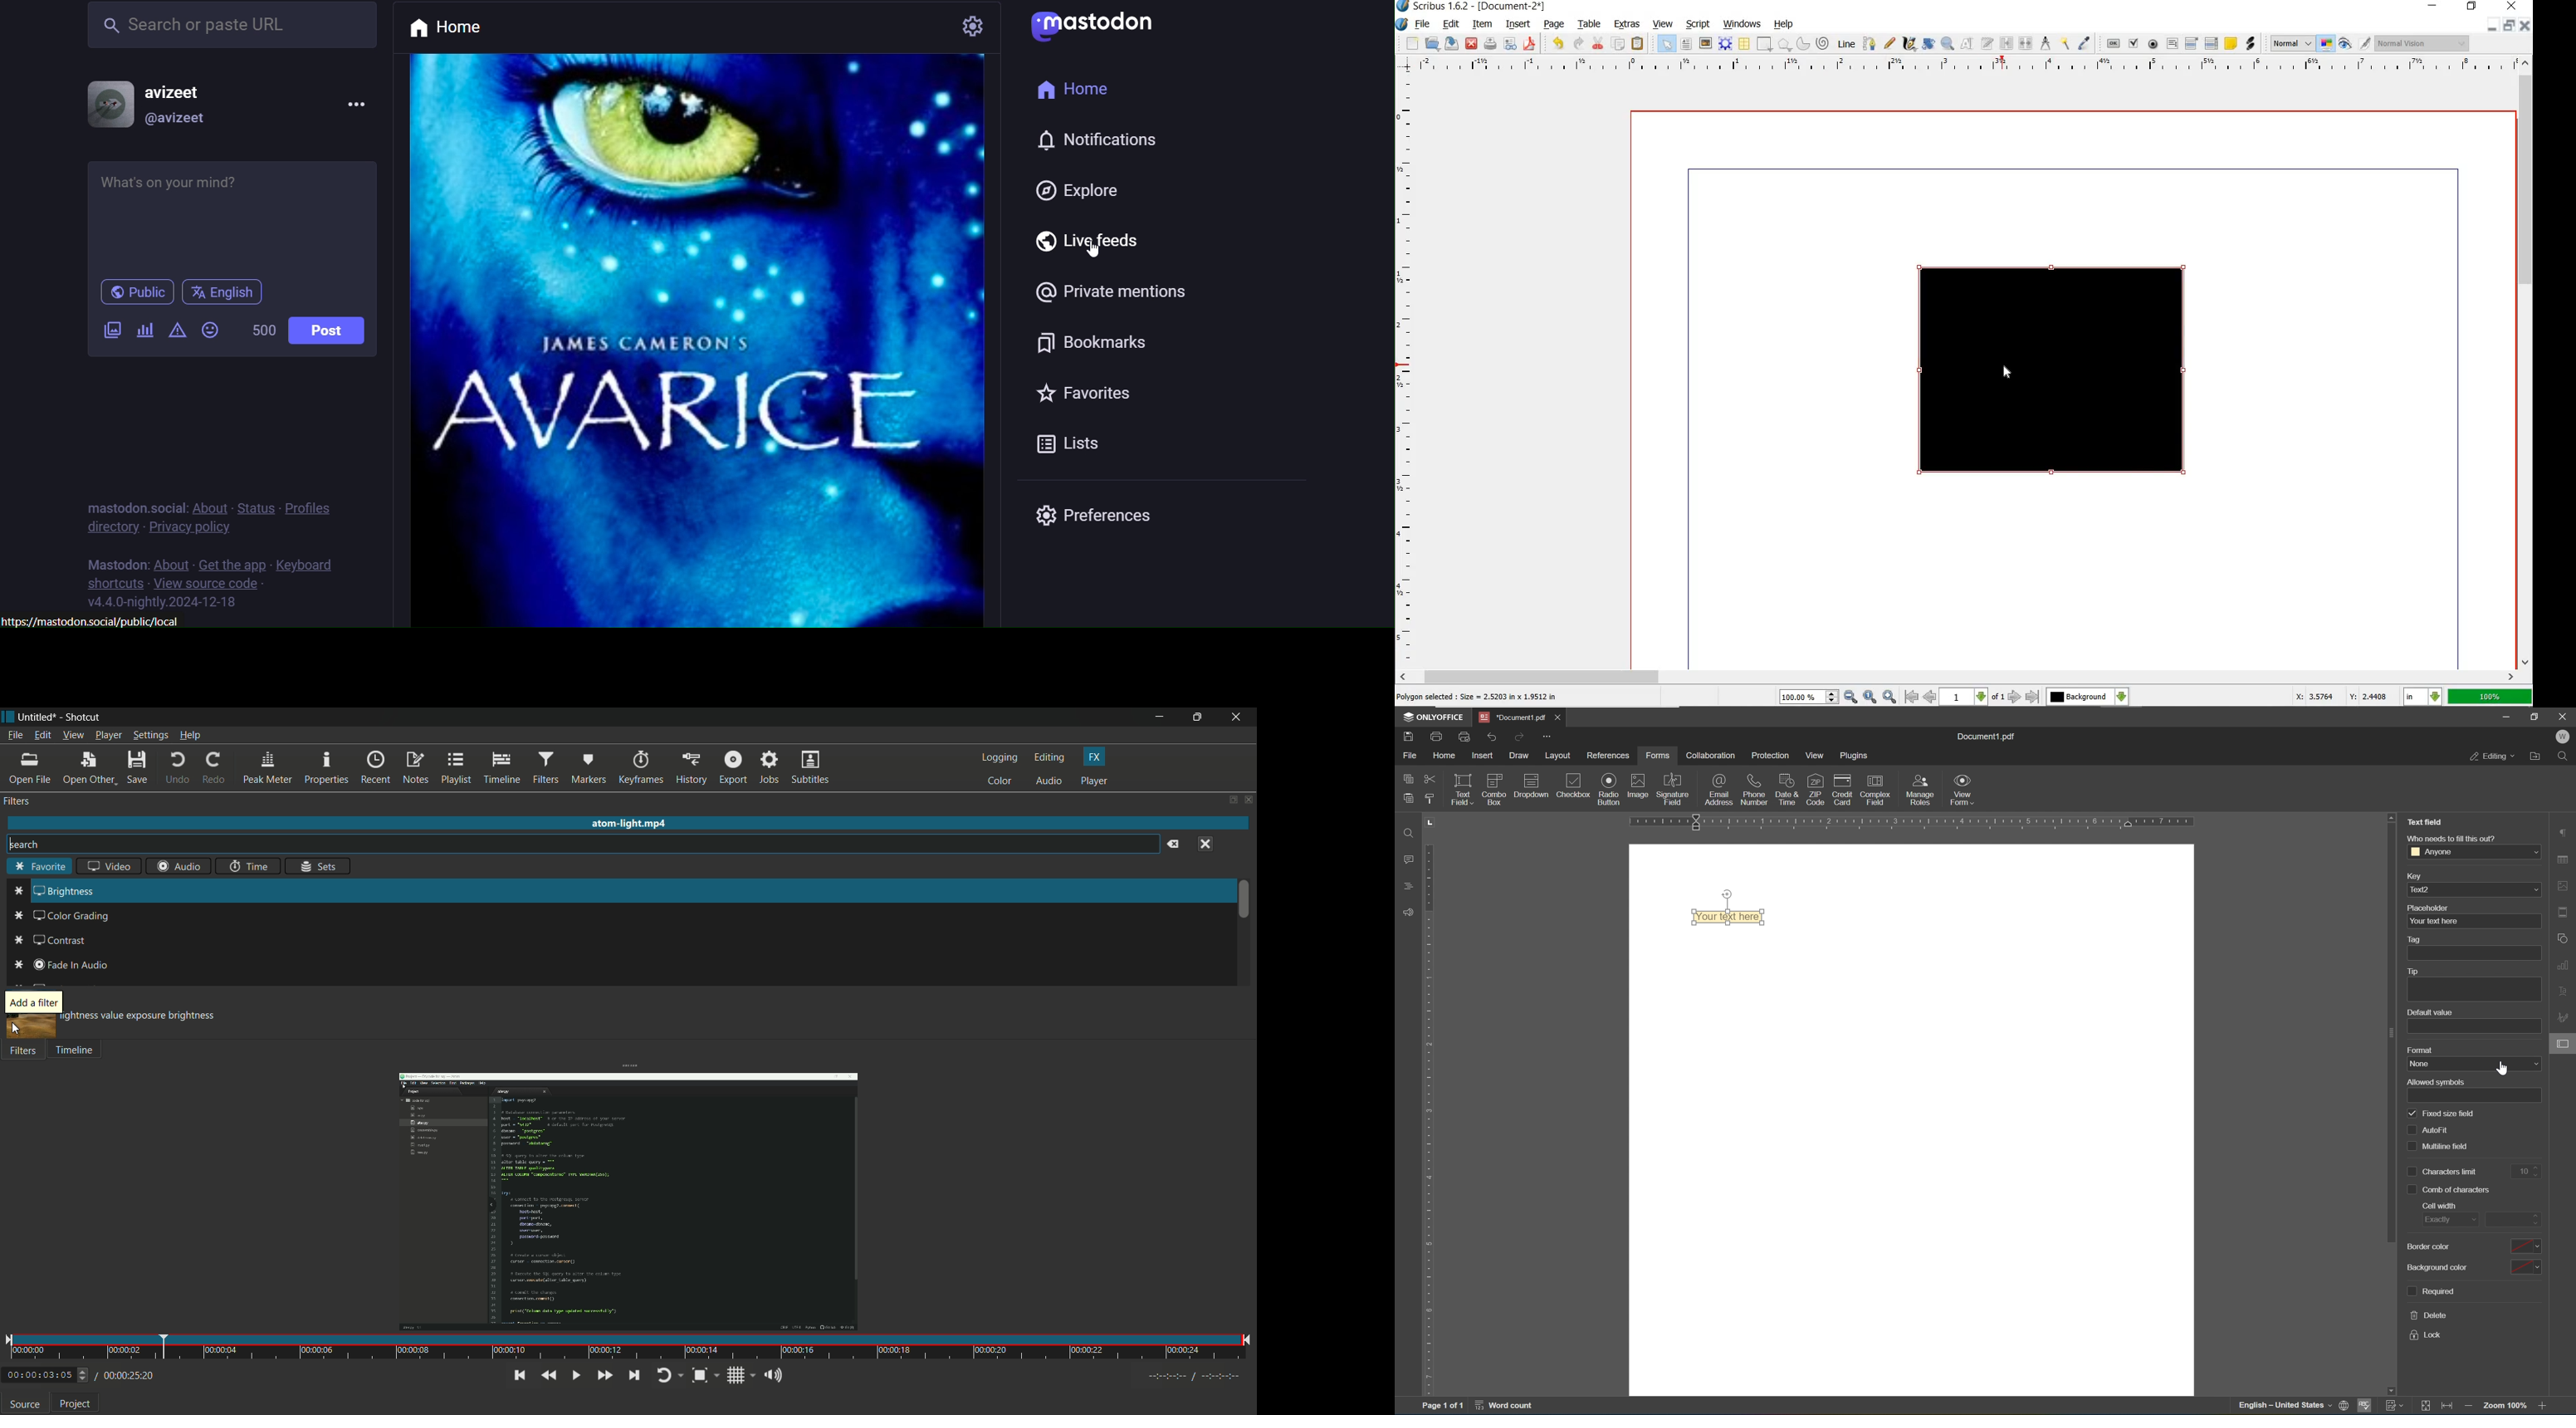  Describe the element at coordinates (1753, 788) in the screenshot. I see `phone number` at that location.